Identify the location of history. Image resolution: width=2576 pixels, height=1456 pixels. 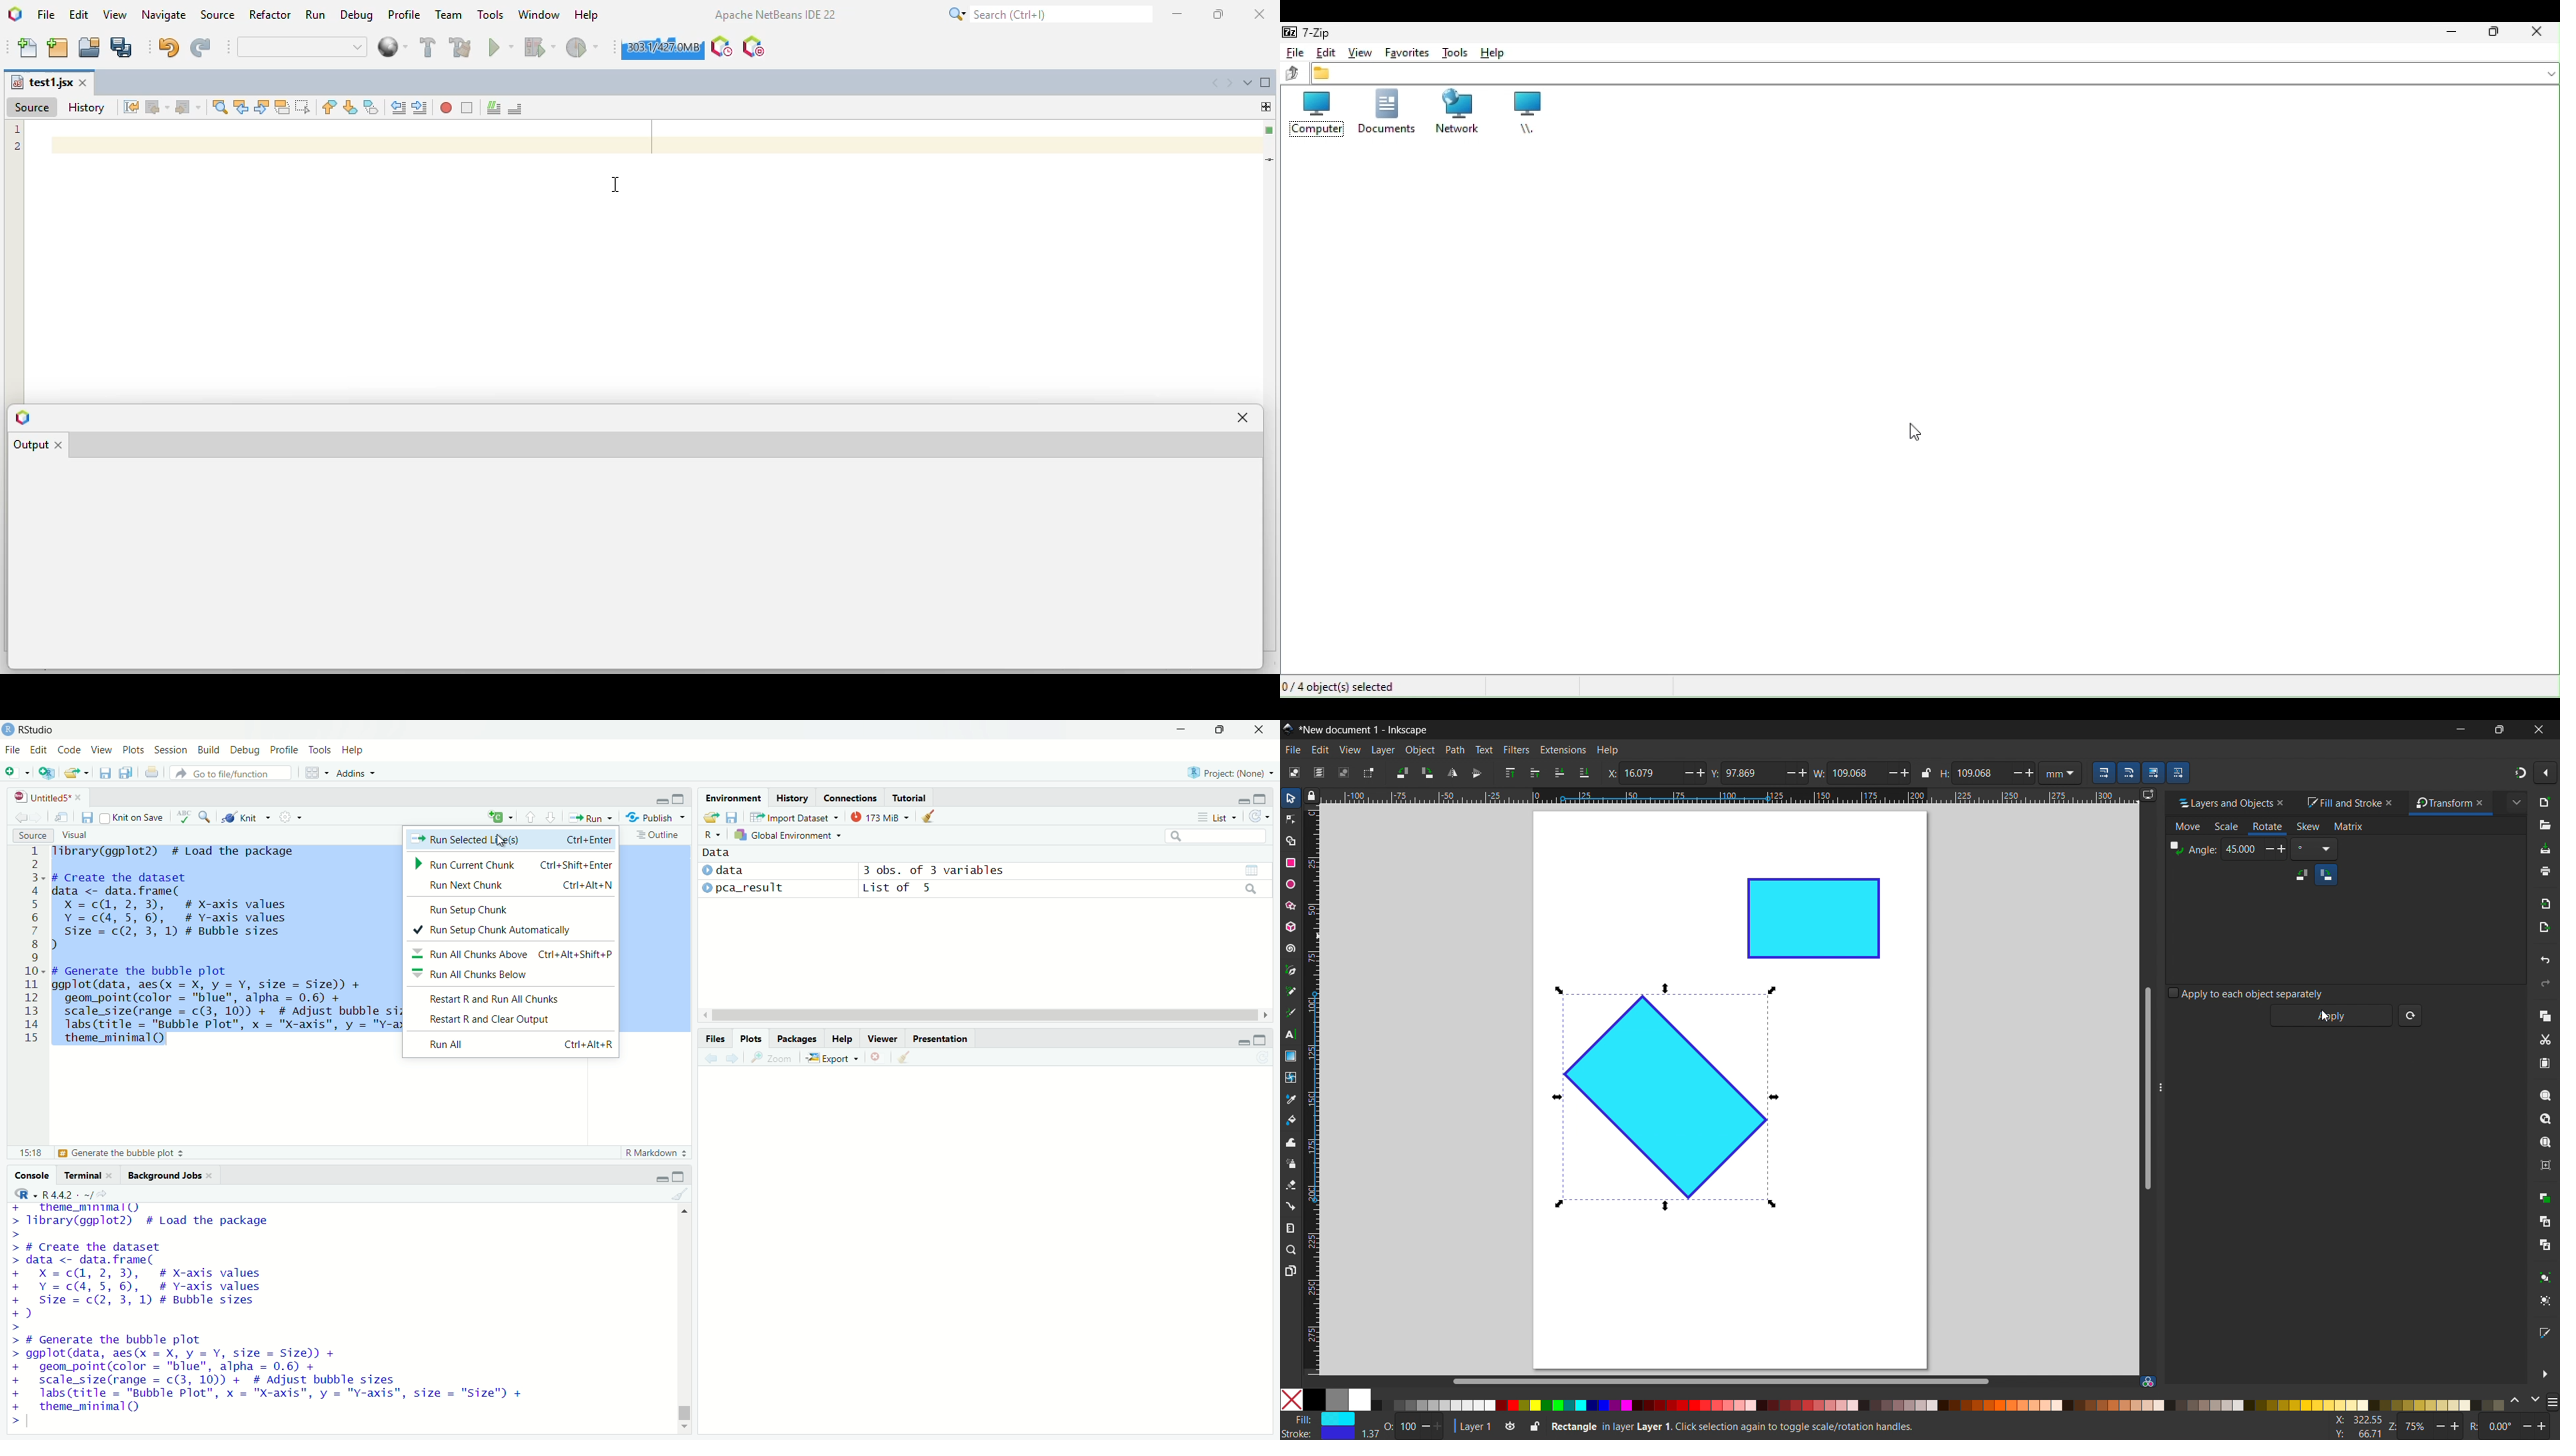
(792, 797).